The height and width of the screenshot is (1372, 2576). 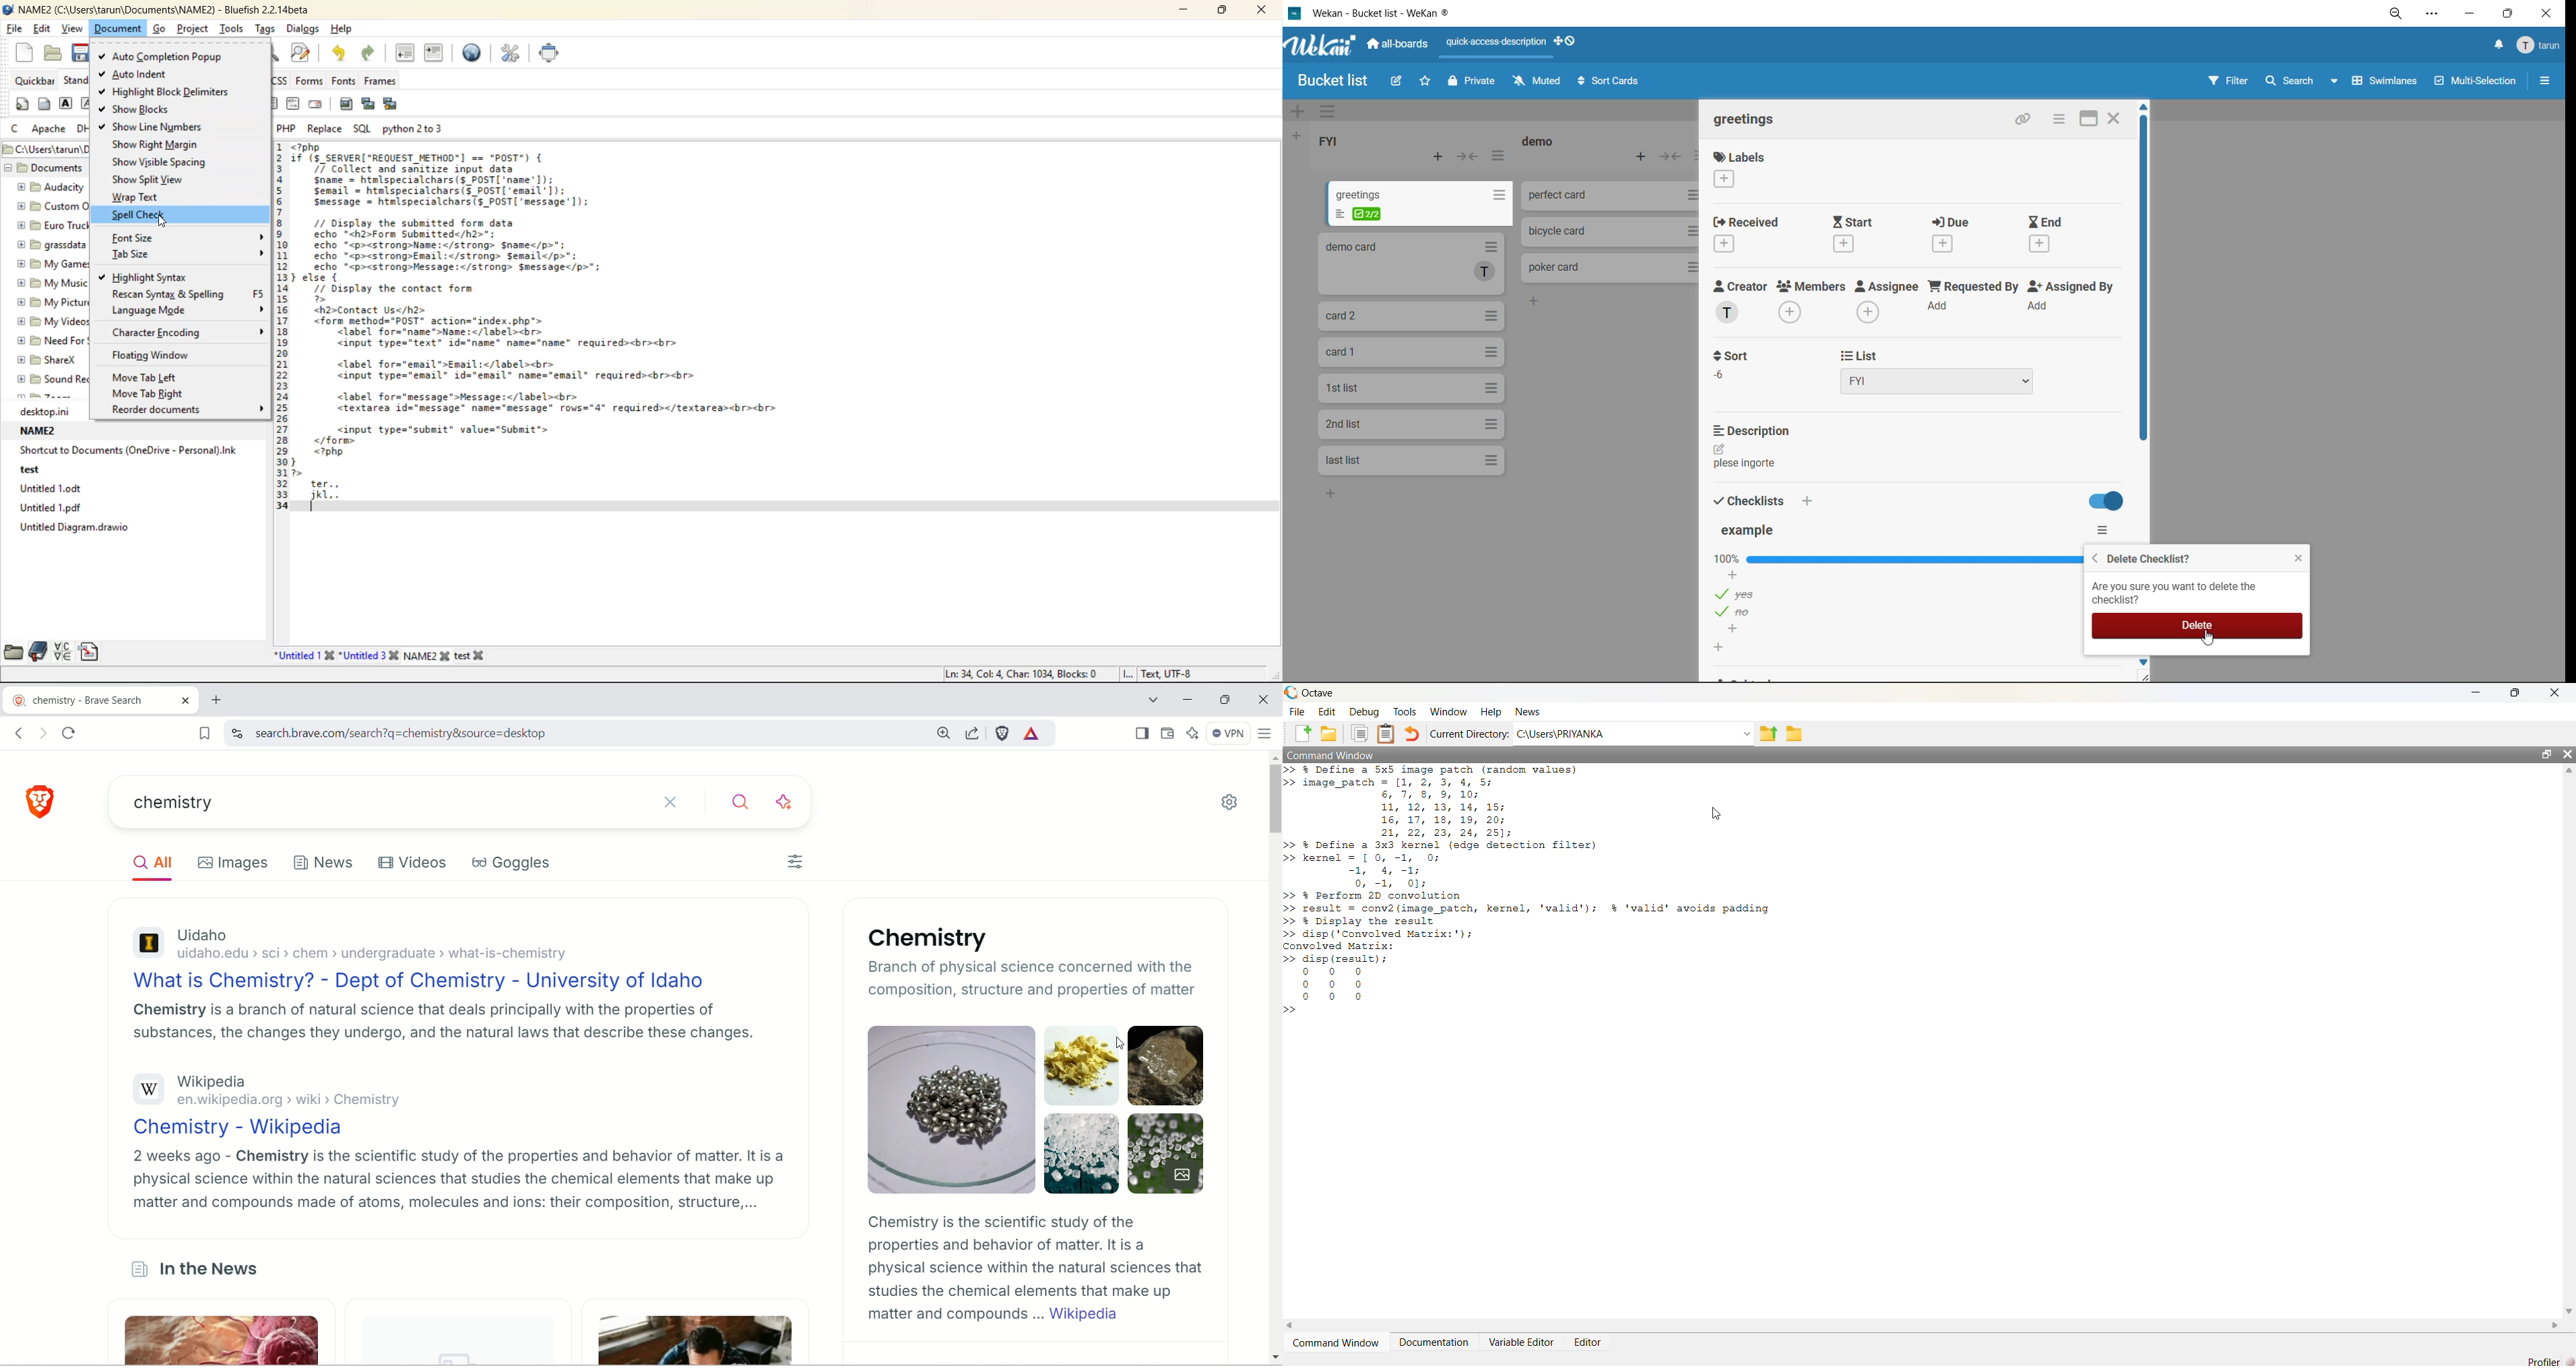 I want to click on standard, so click(x=76, y=82).